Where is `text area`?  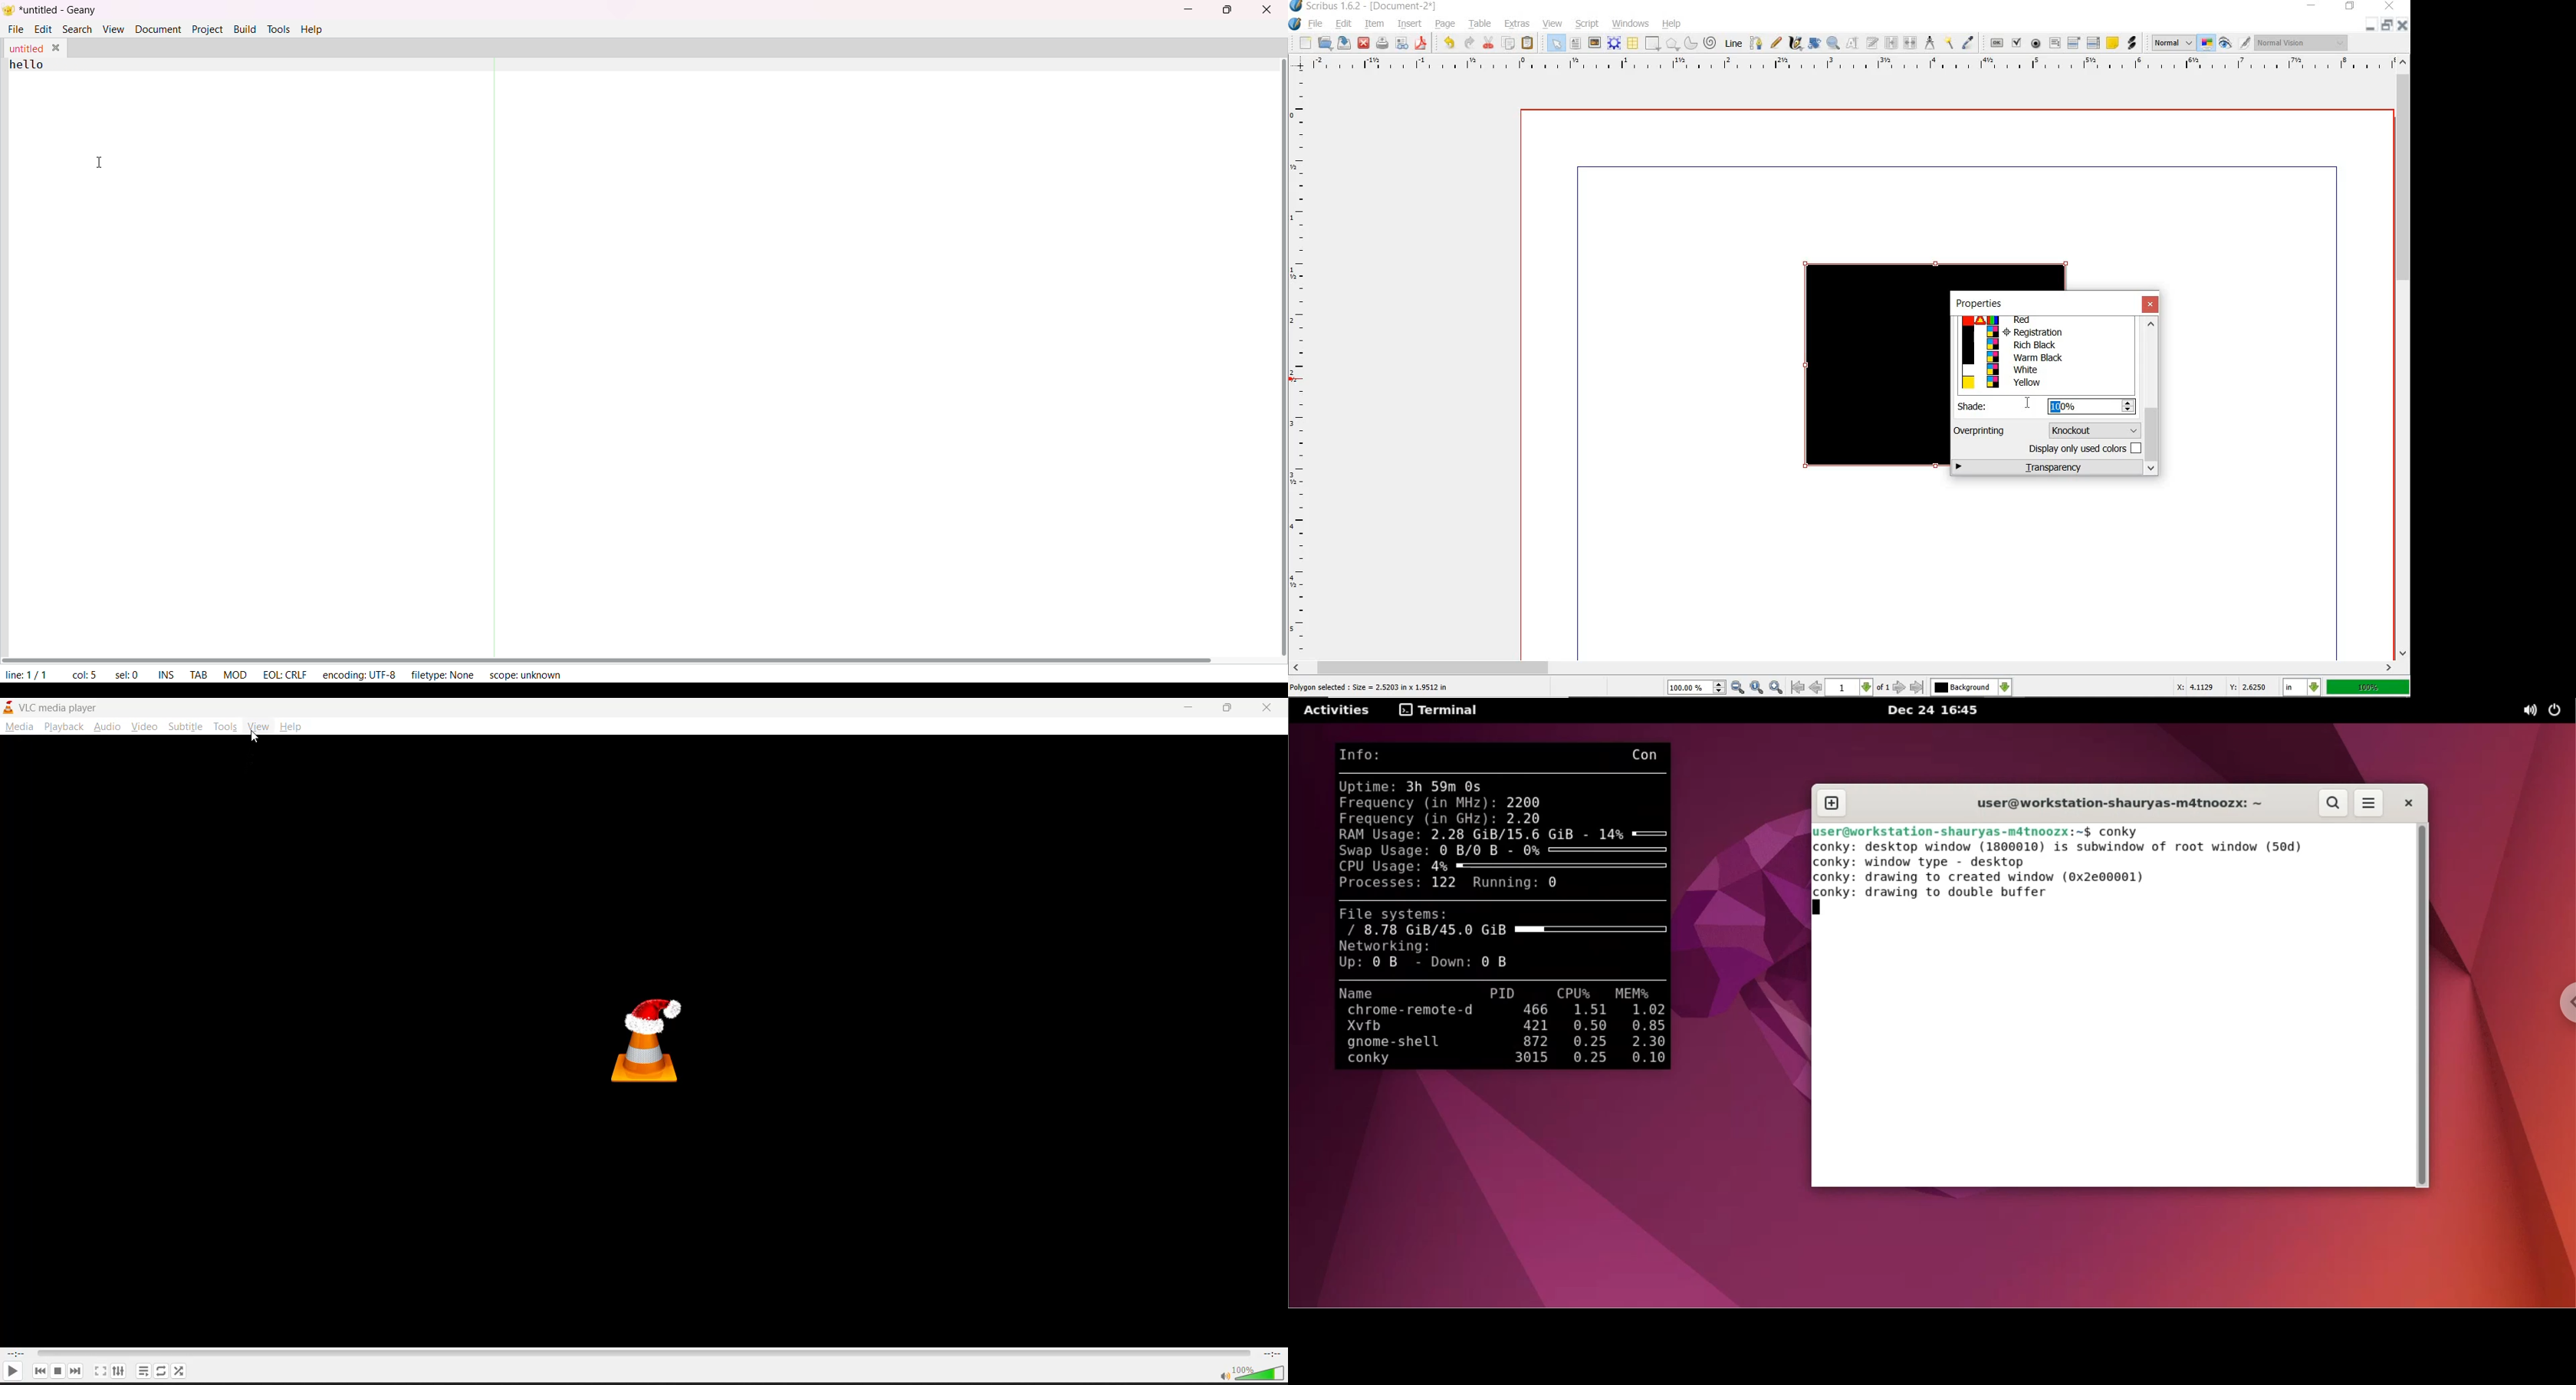 text area is located at coordinates (635, 362).